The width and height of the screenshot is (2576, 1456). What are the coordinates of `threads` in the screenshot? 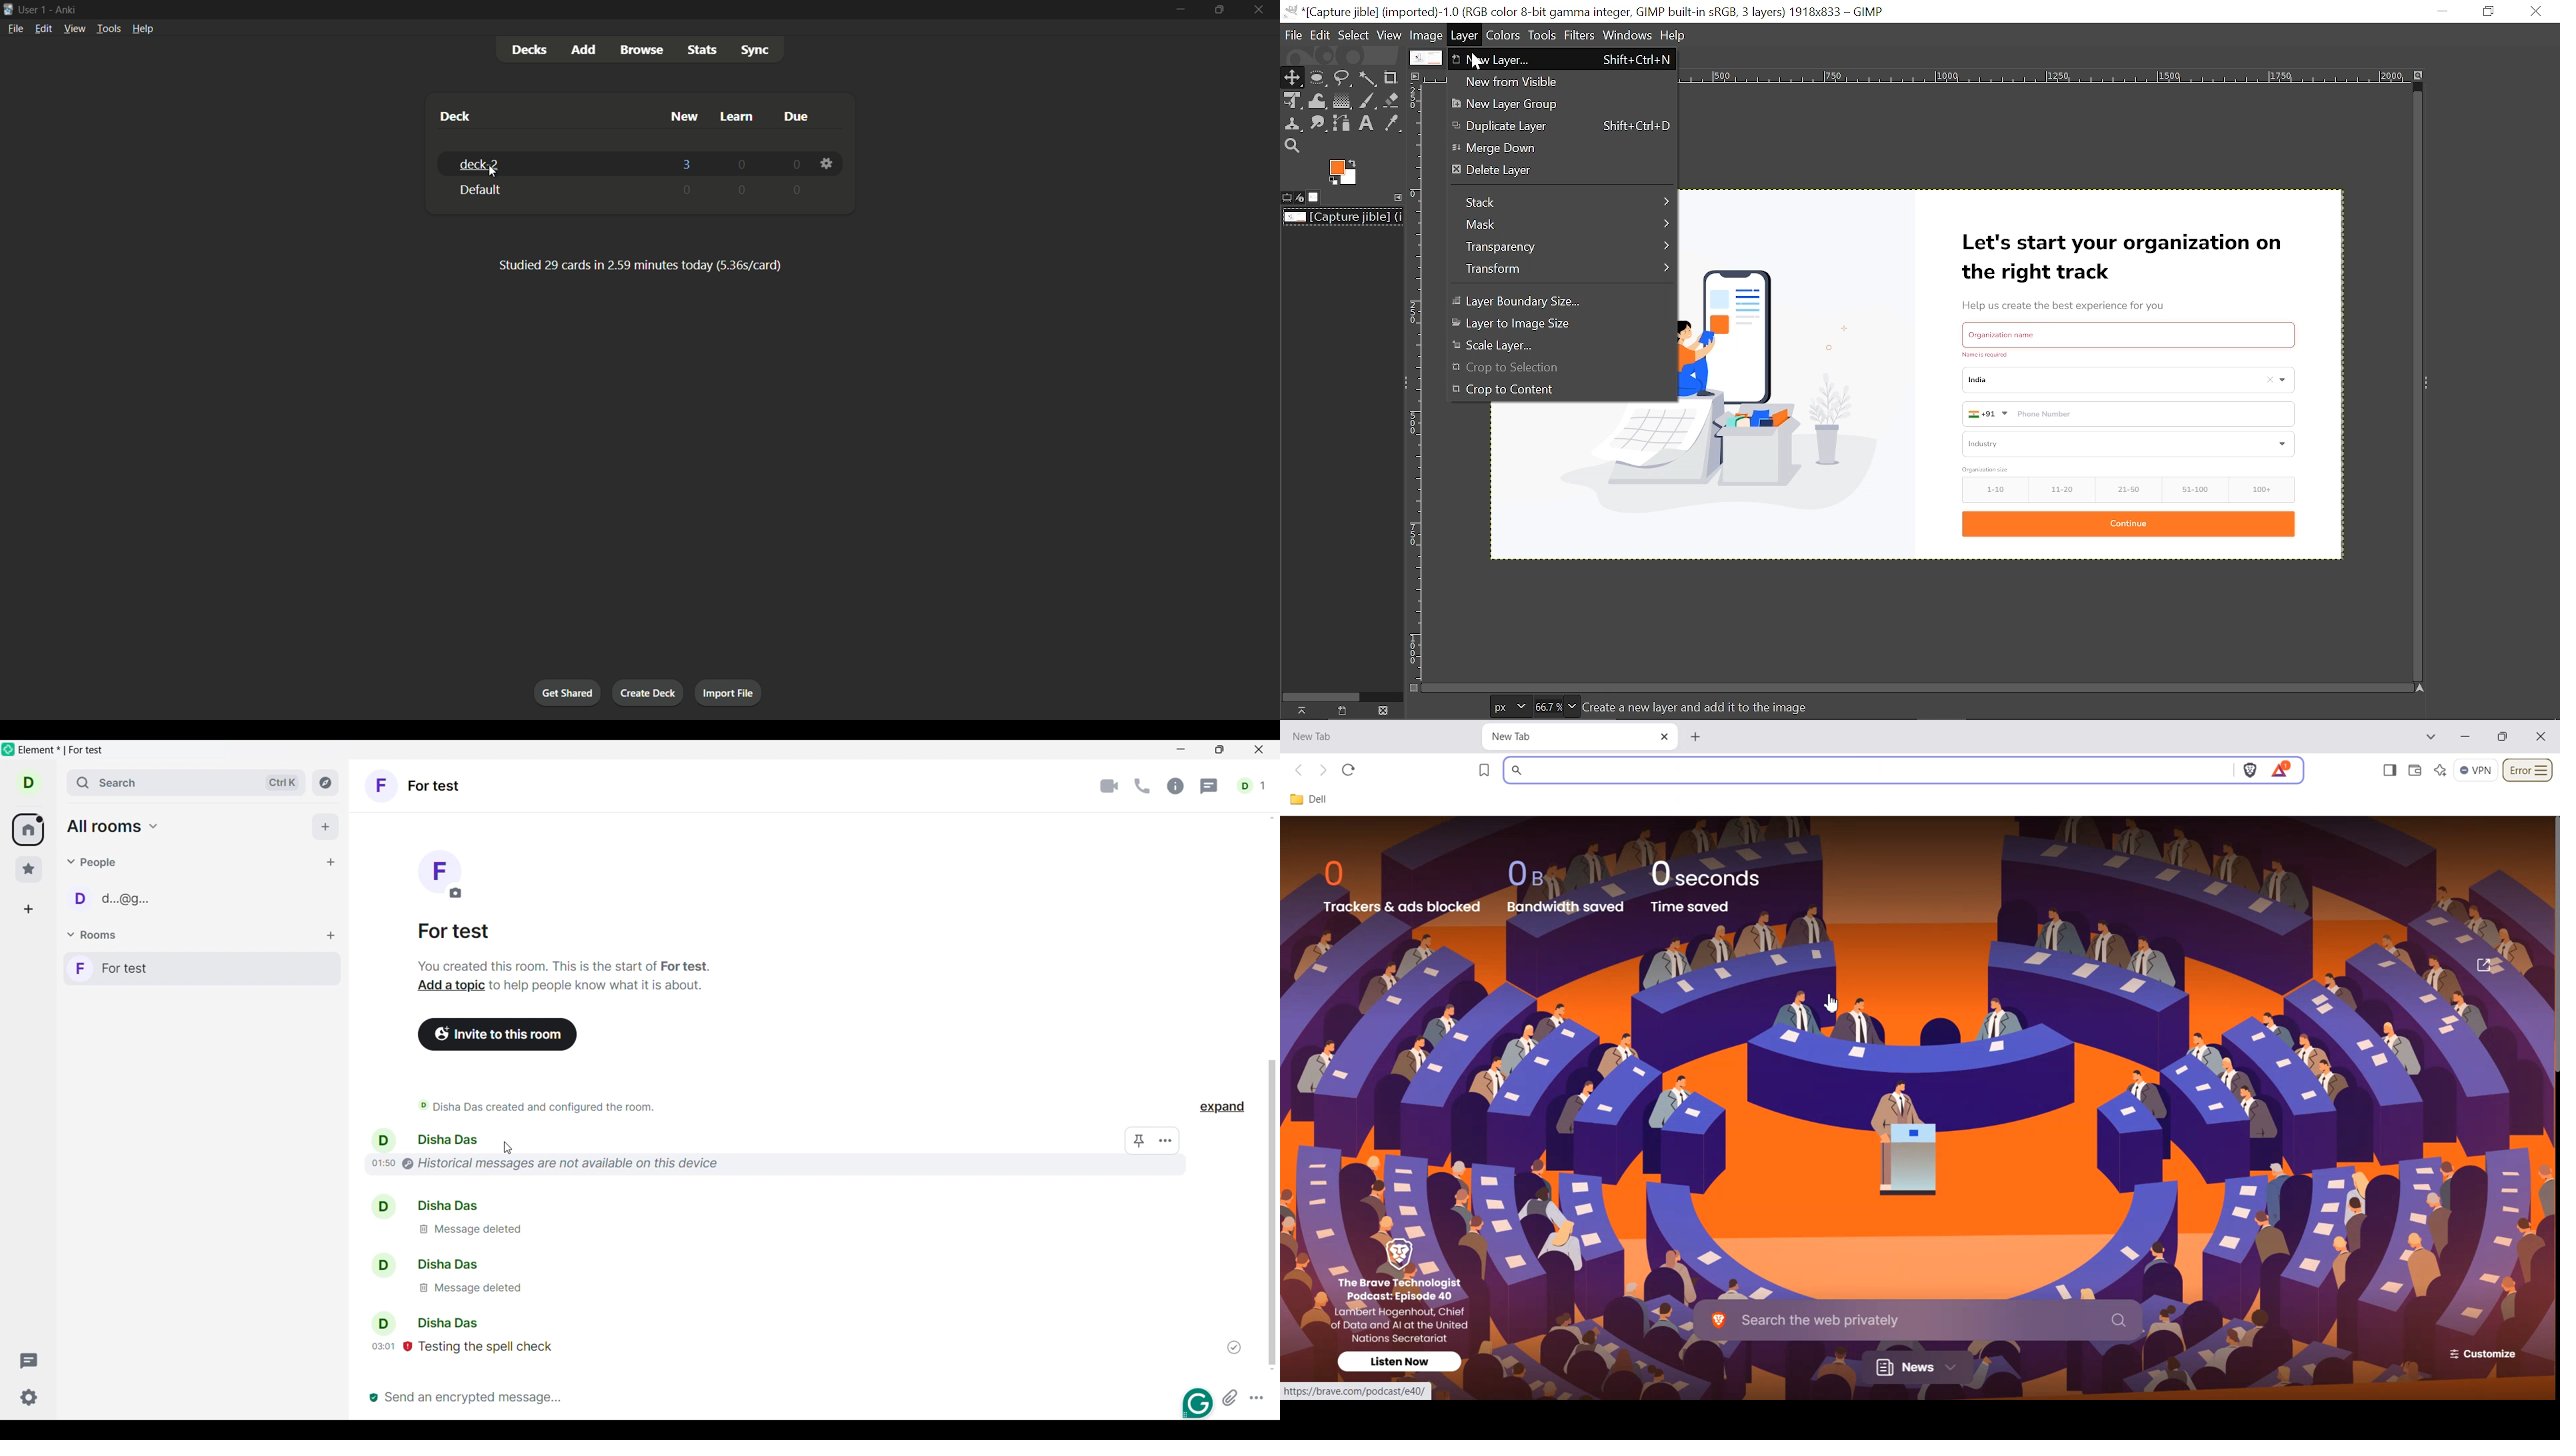 It's located at (30, 1358).